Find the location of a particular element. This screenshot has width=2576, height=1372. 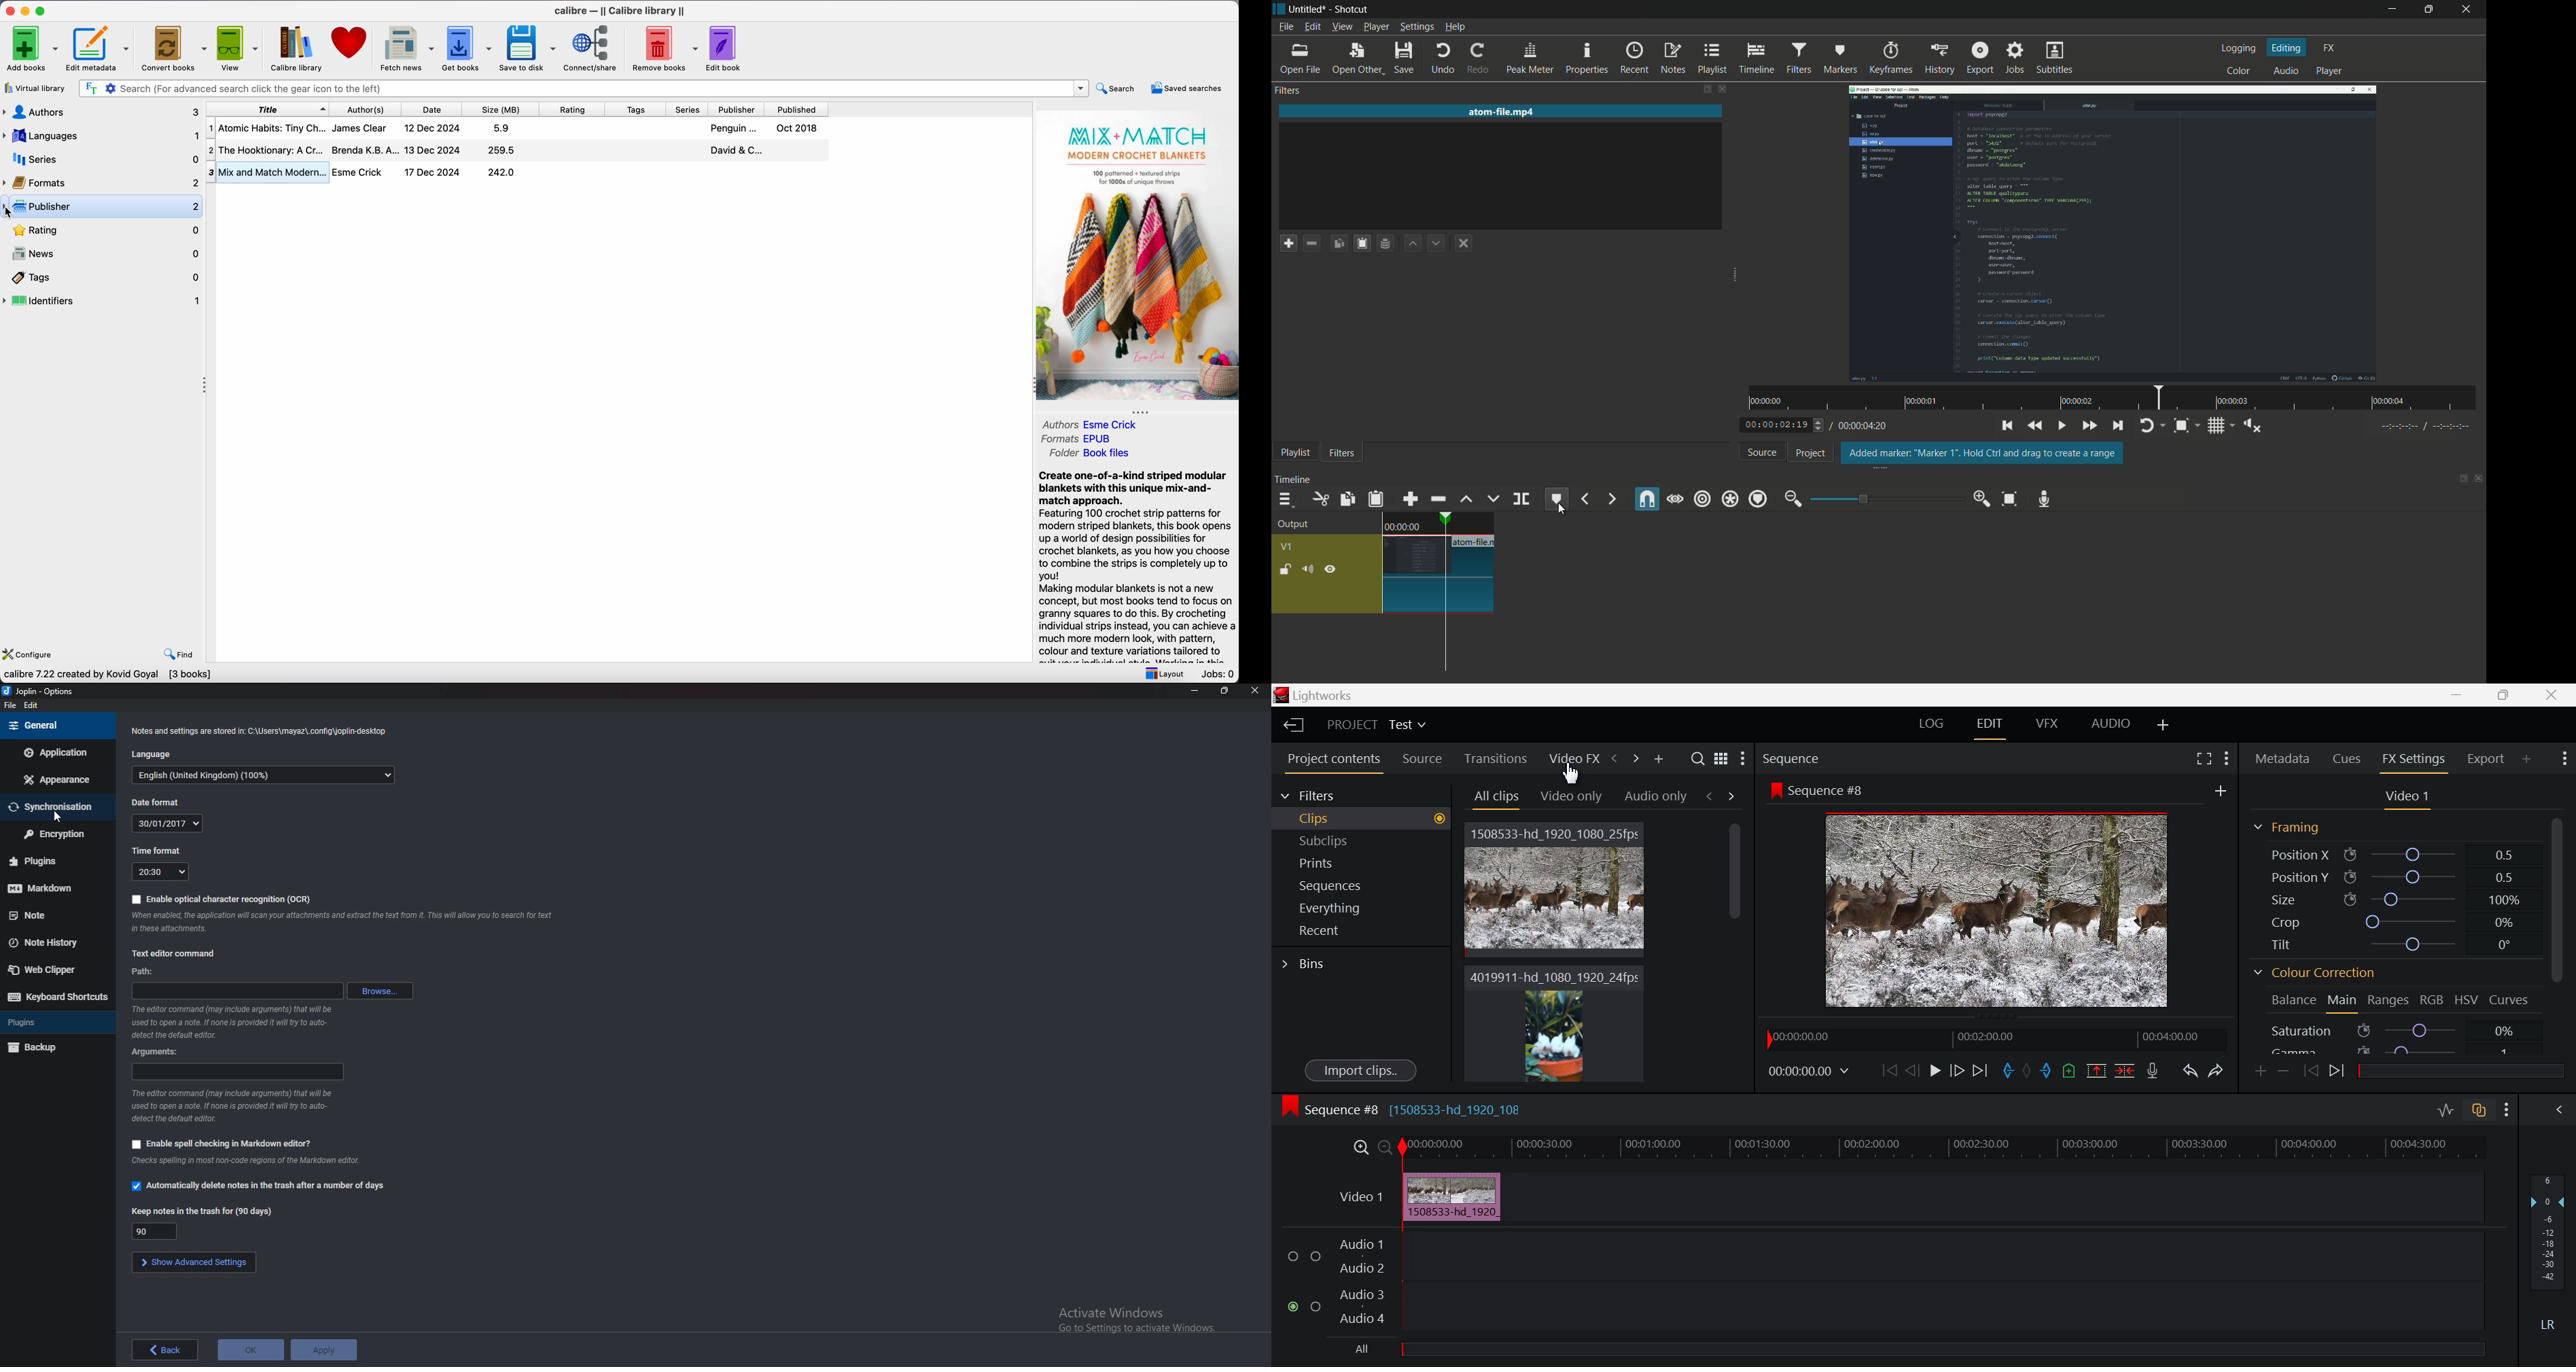

save filter set is located at coordinates (1385, 243).